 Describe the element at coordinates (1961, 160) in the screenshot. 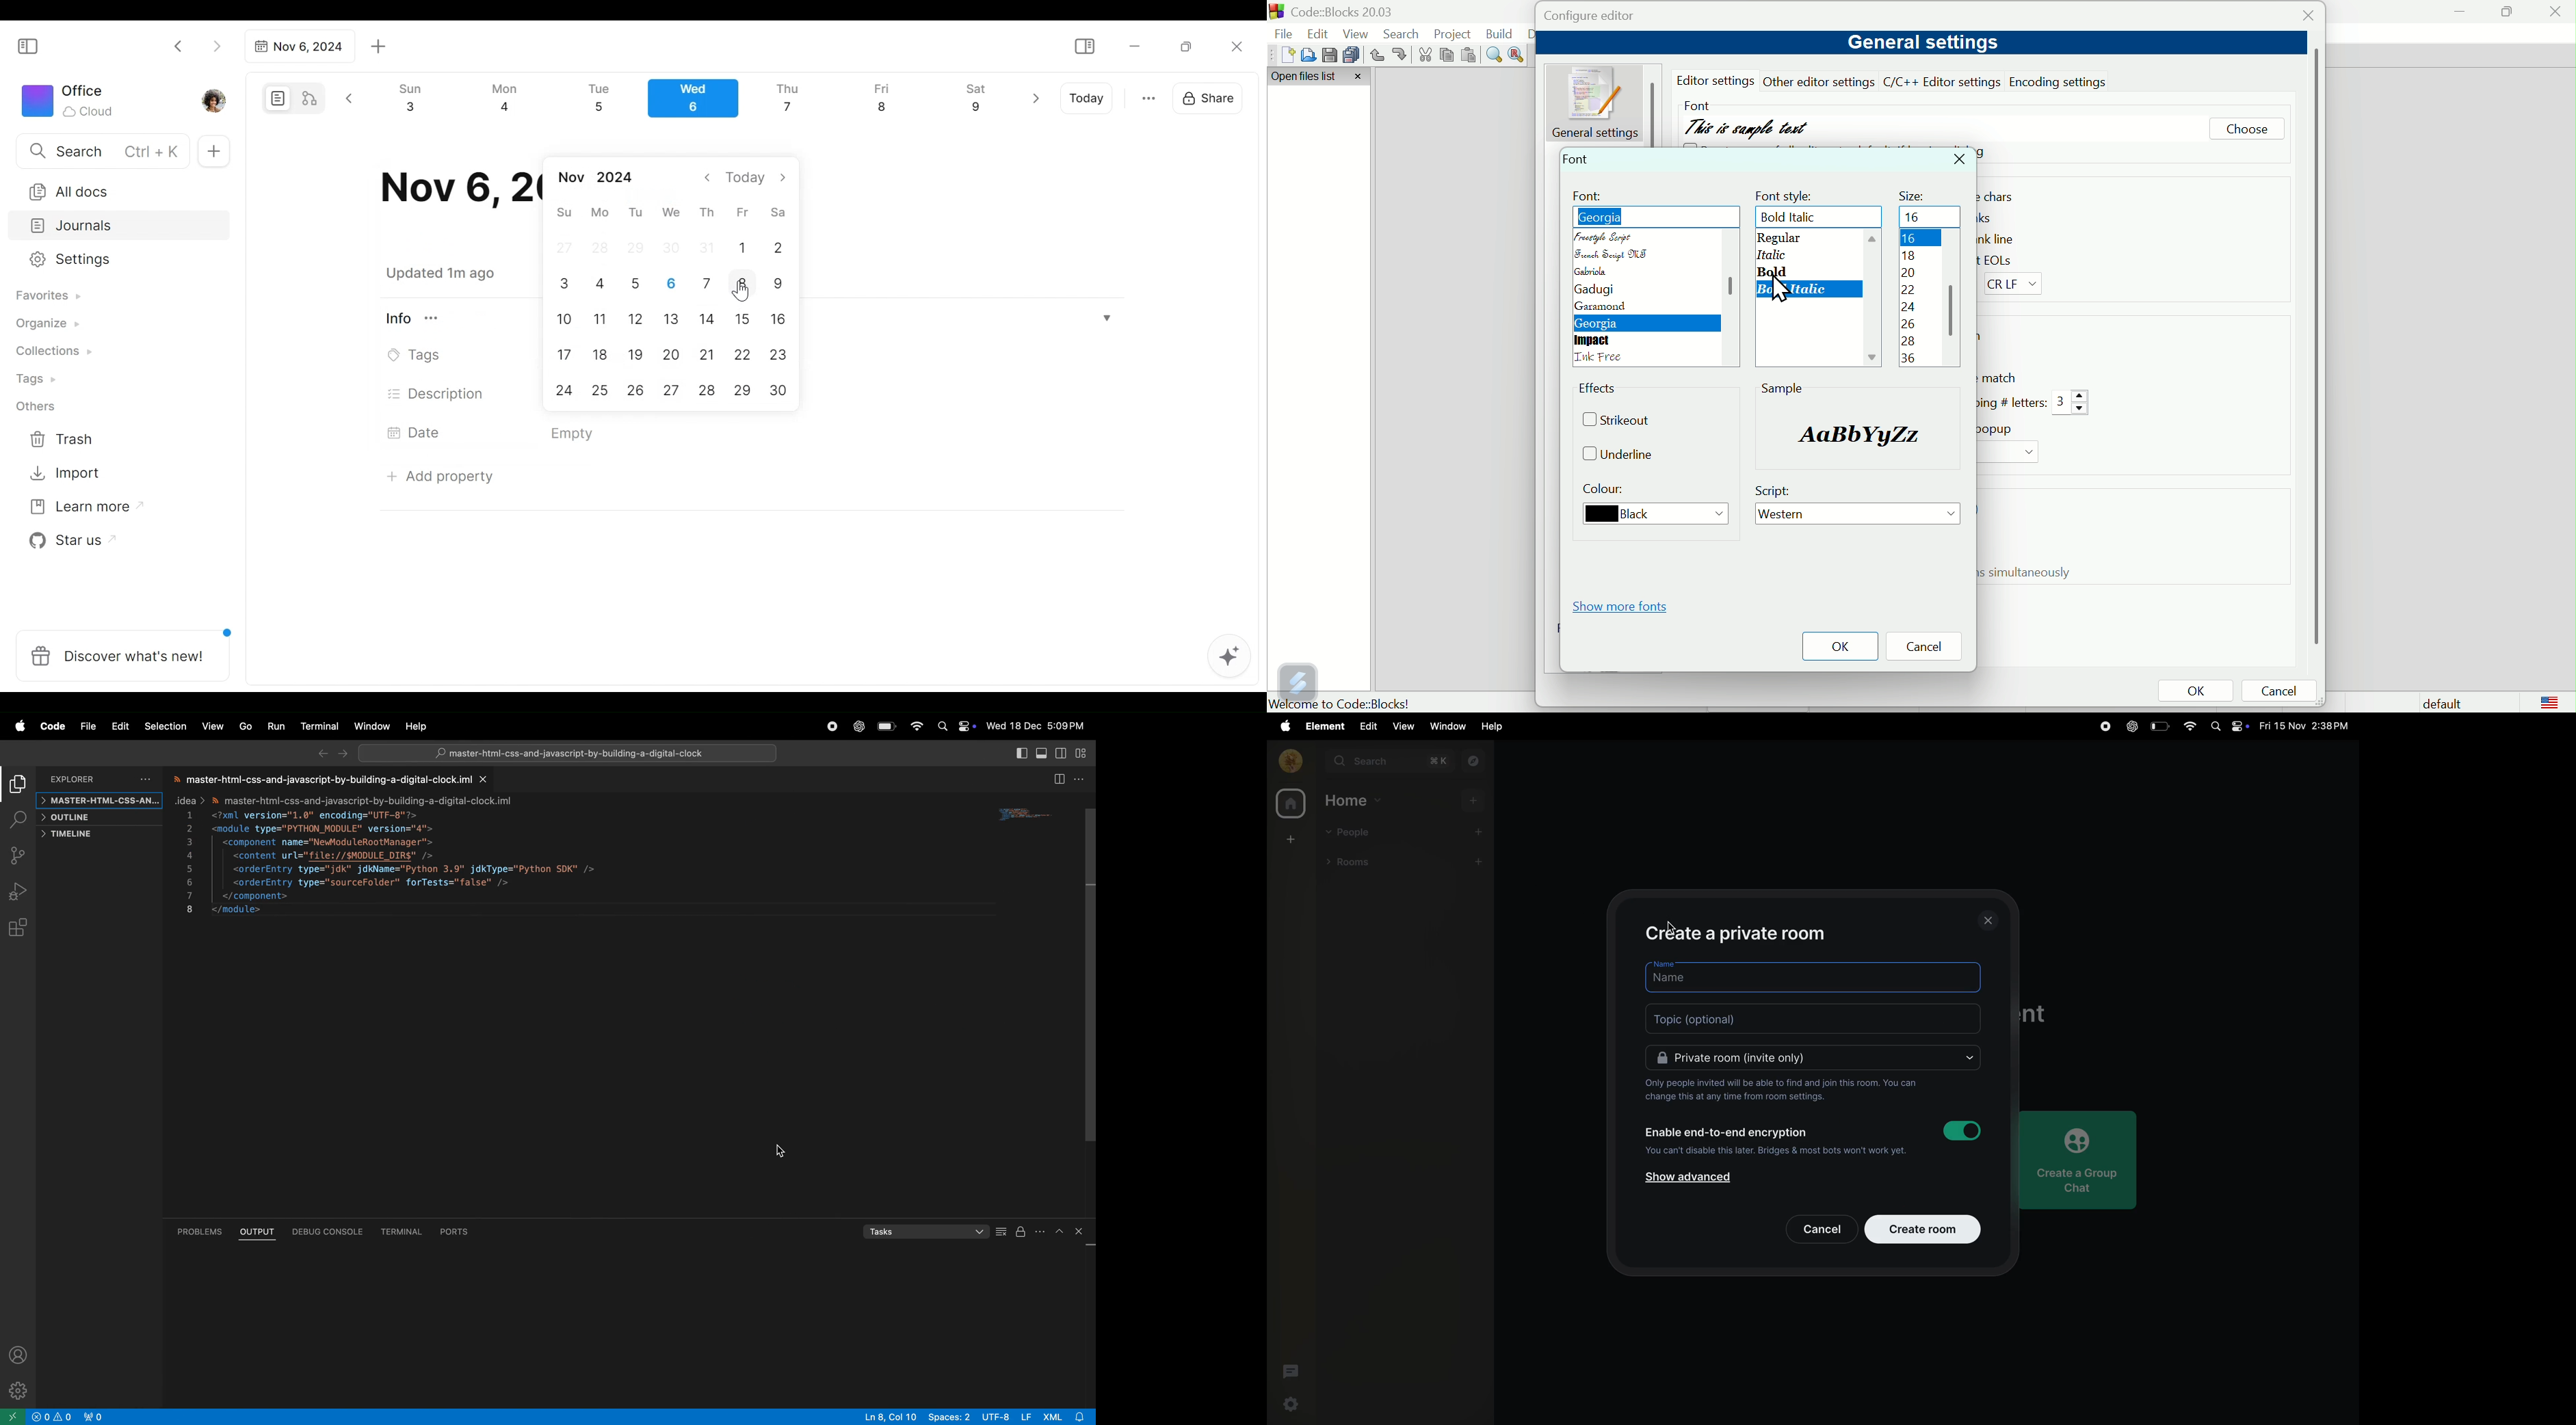

I see `Close` at that location.